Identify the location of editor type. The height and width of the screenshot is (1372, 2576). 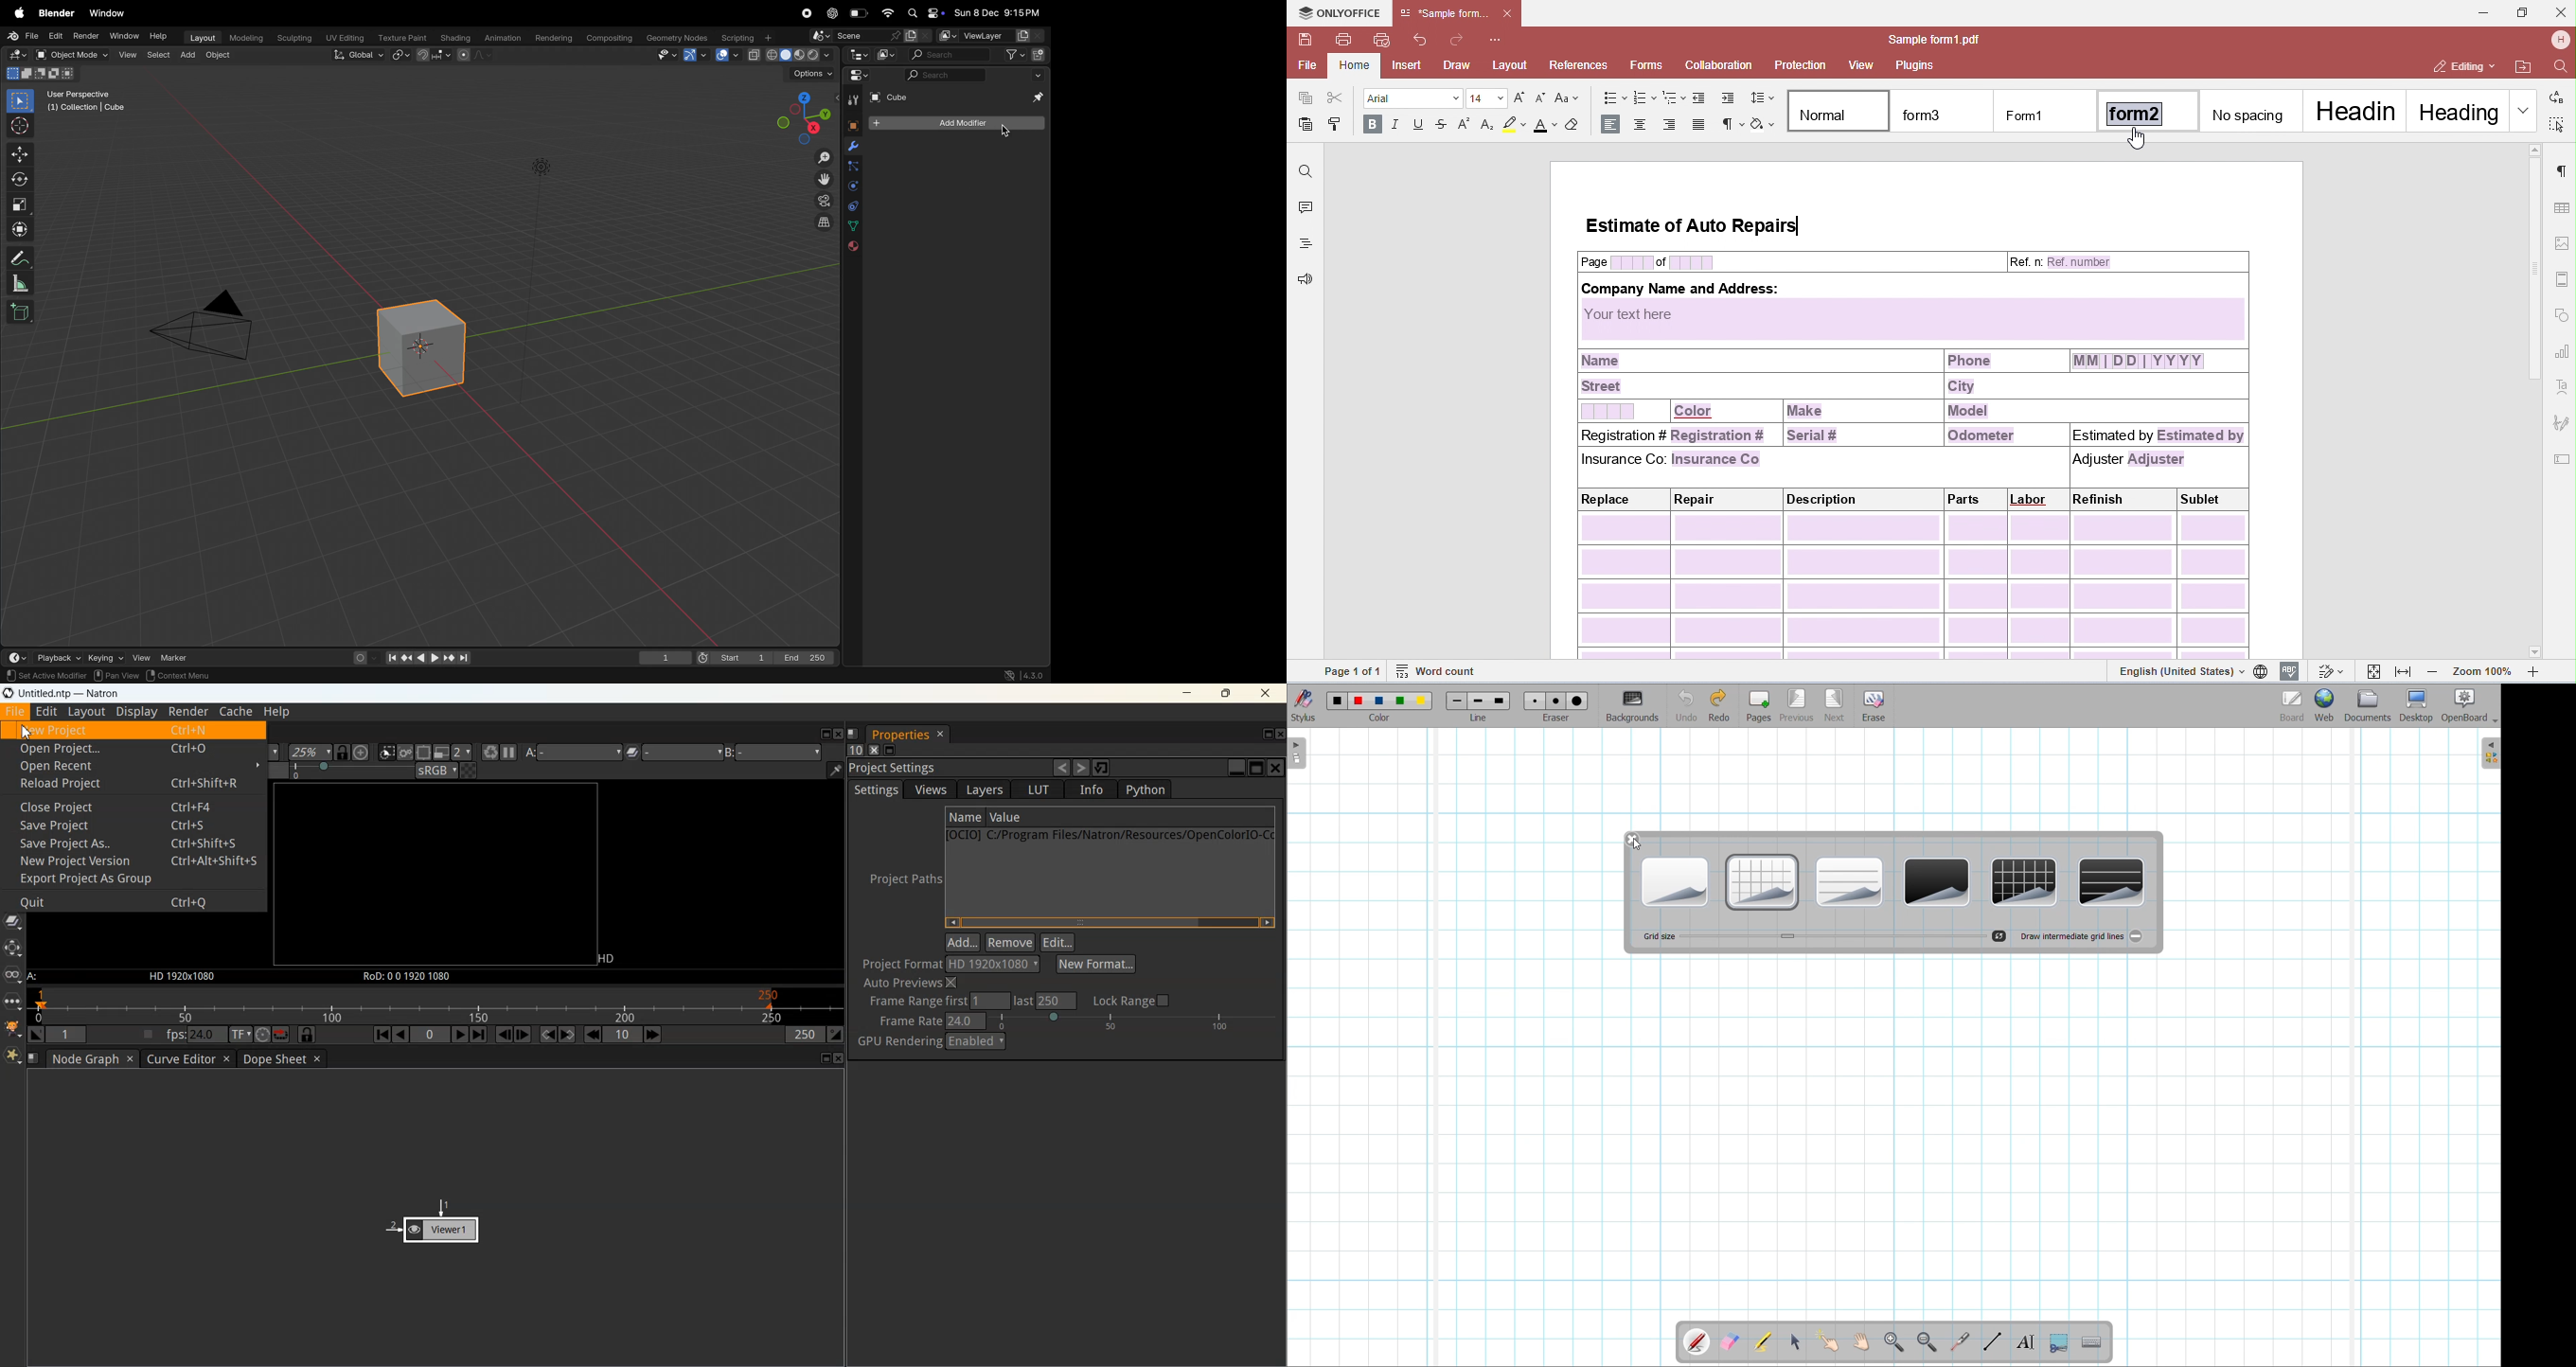
(856, 55).